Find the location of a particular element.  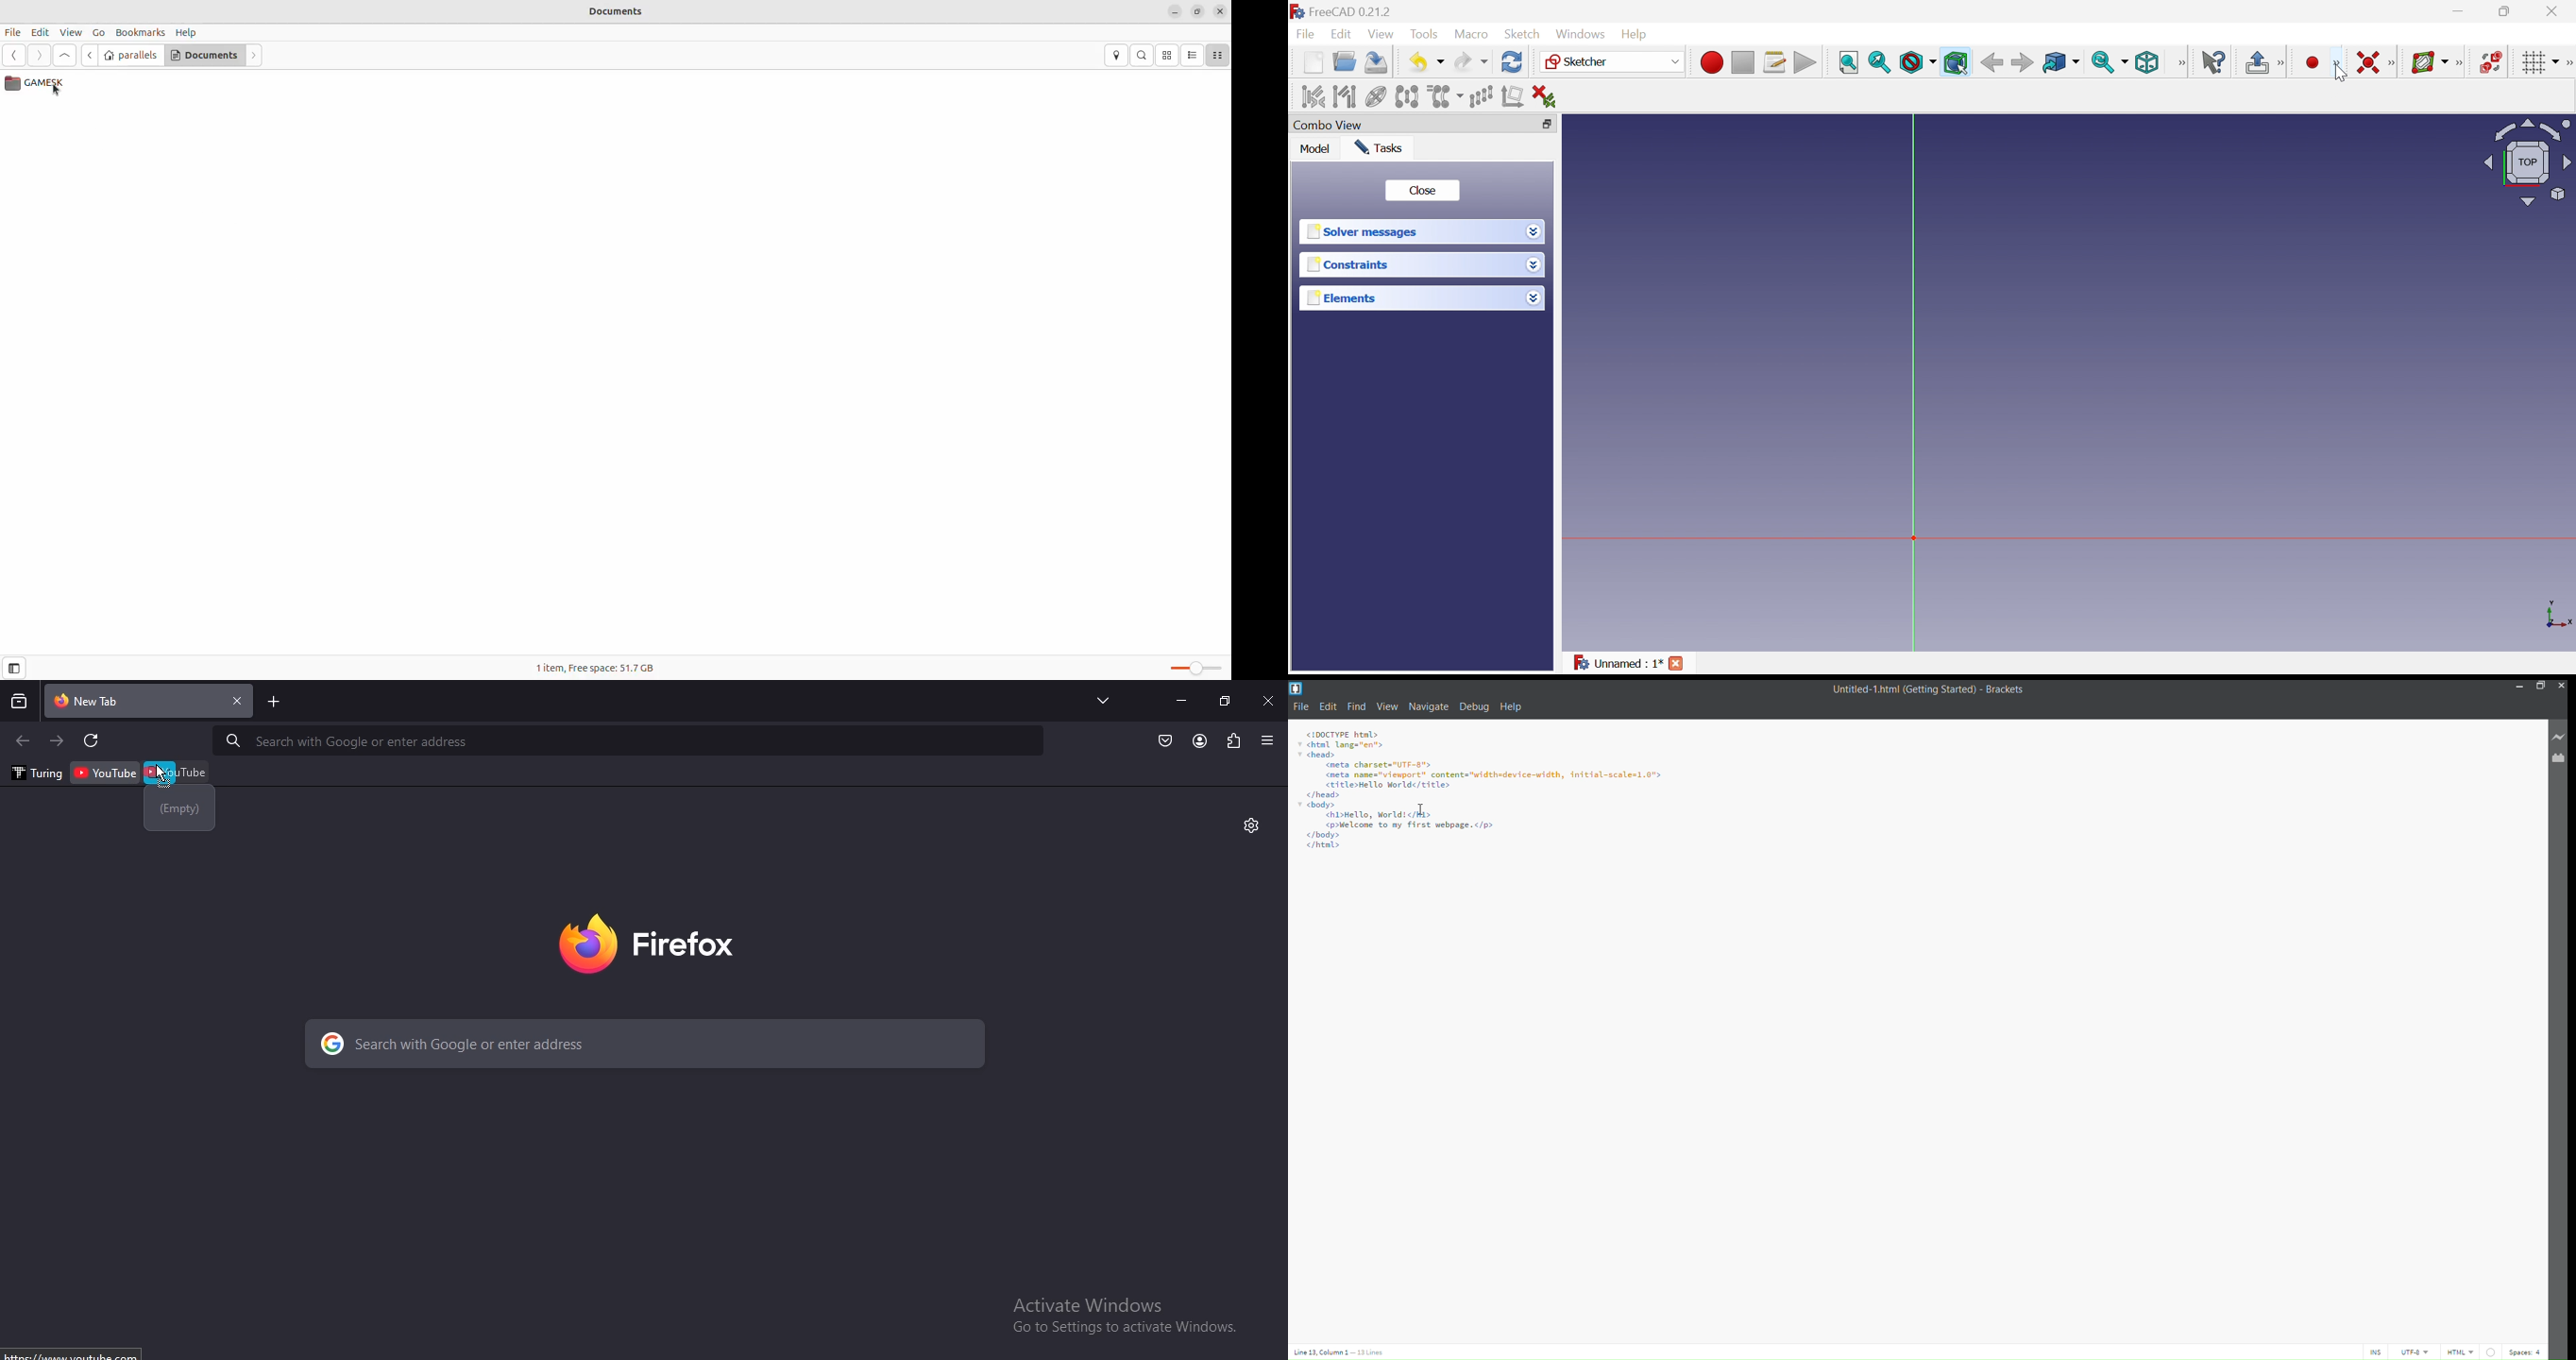

Constraints is located at coordinates (1348, 264).